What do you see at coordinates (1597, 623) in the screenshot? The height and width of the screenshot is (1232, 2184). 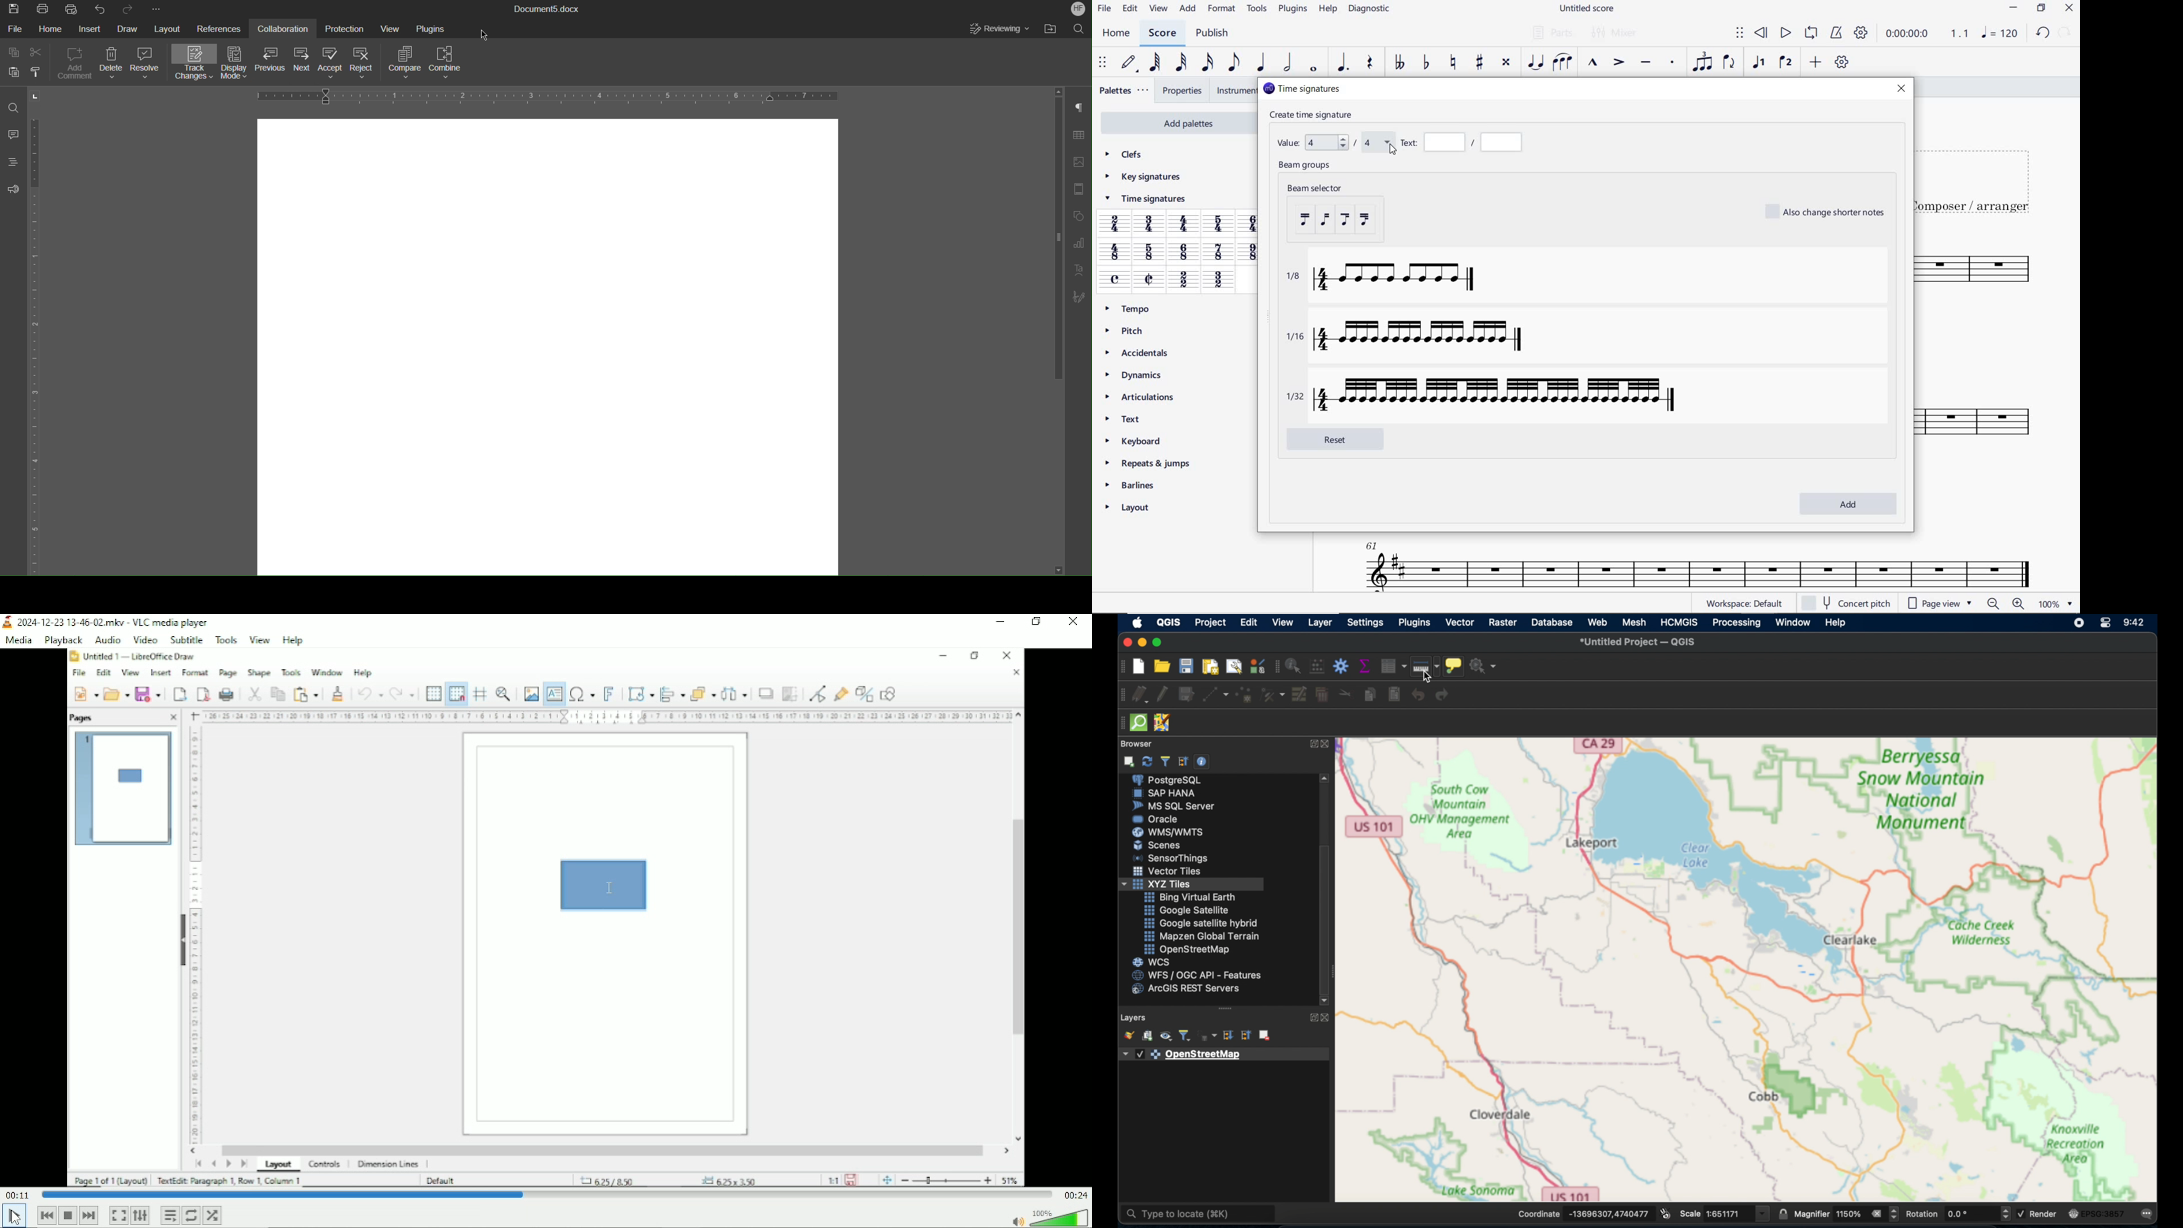 I see `web` at bounding box center [1597, 623].